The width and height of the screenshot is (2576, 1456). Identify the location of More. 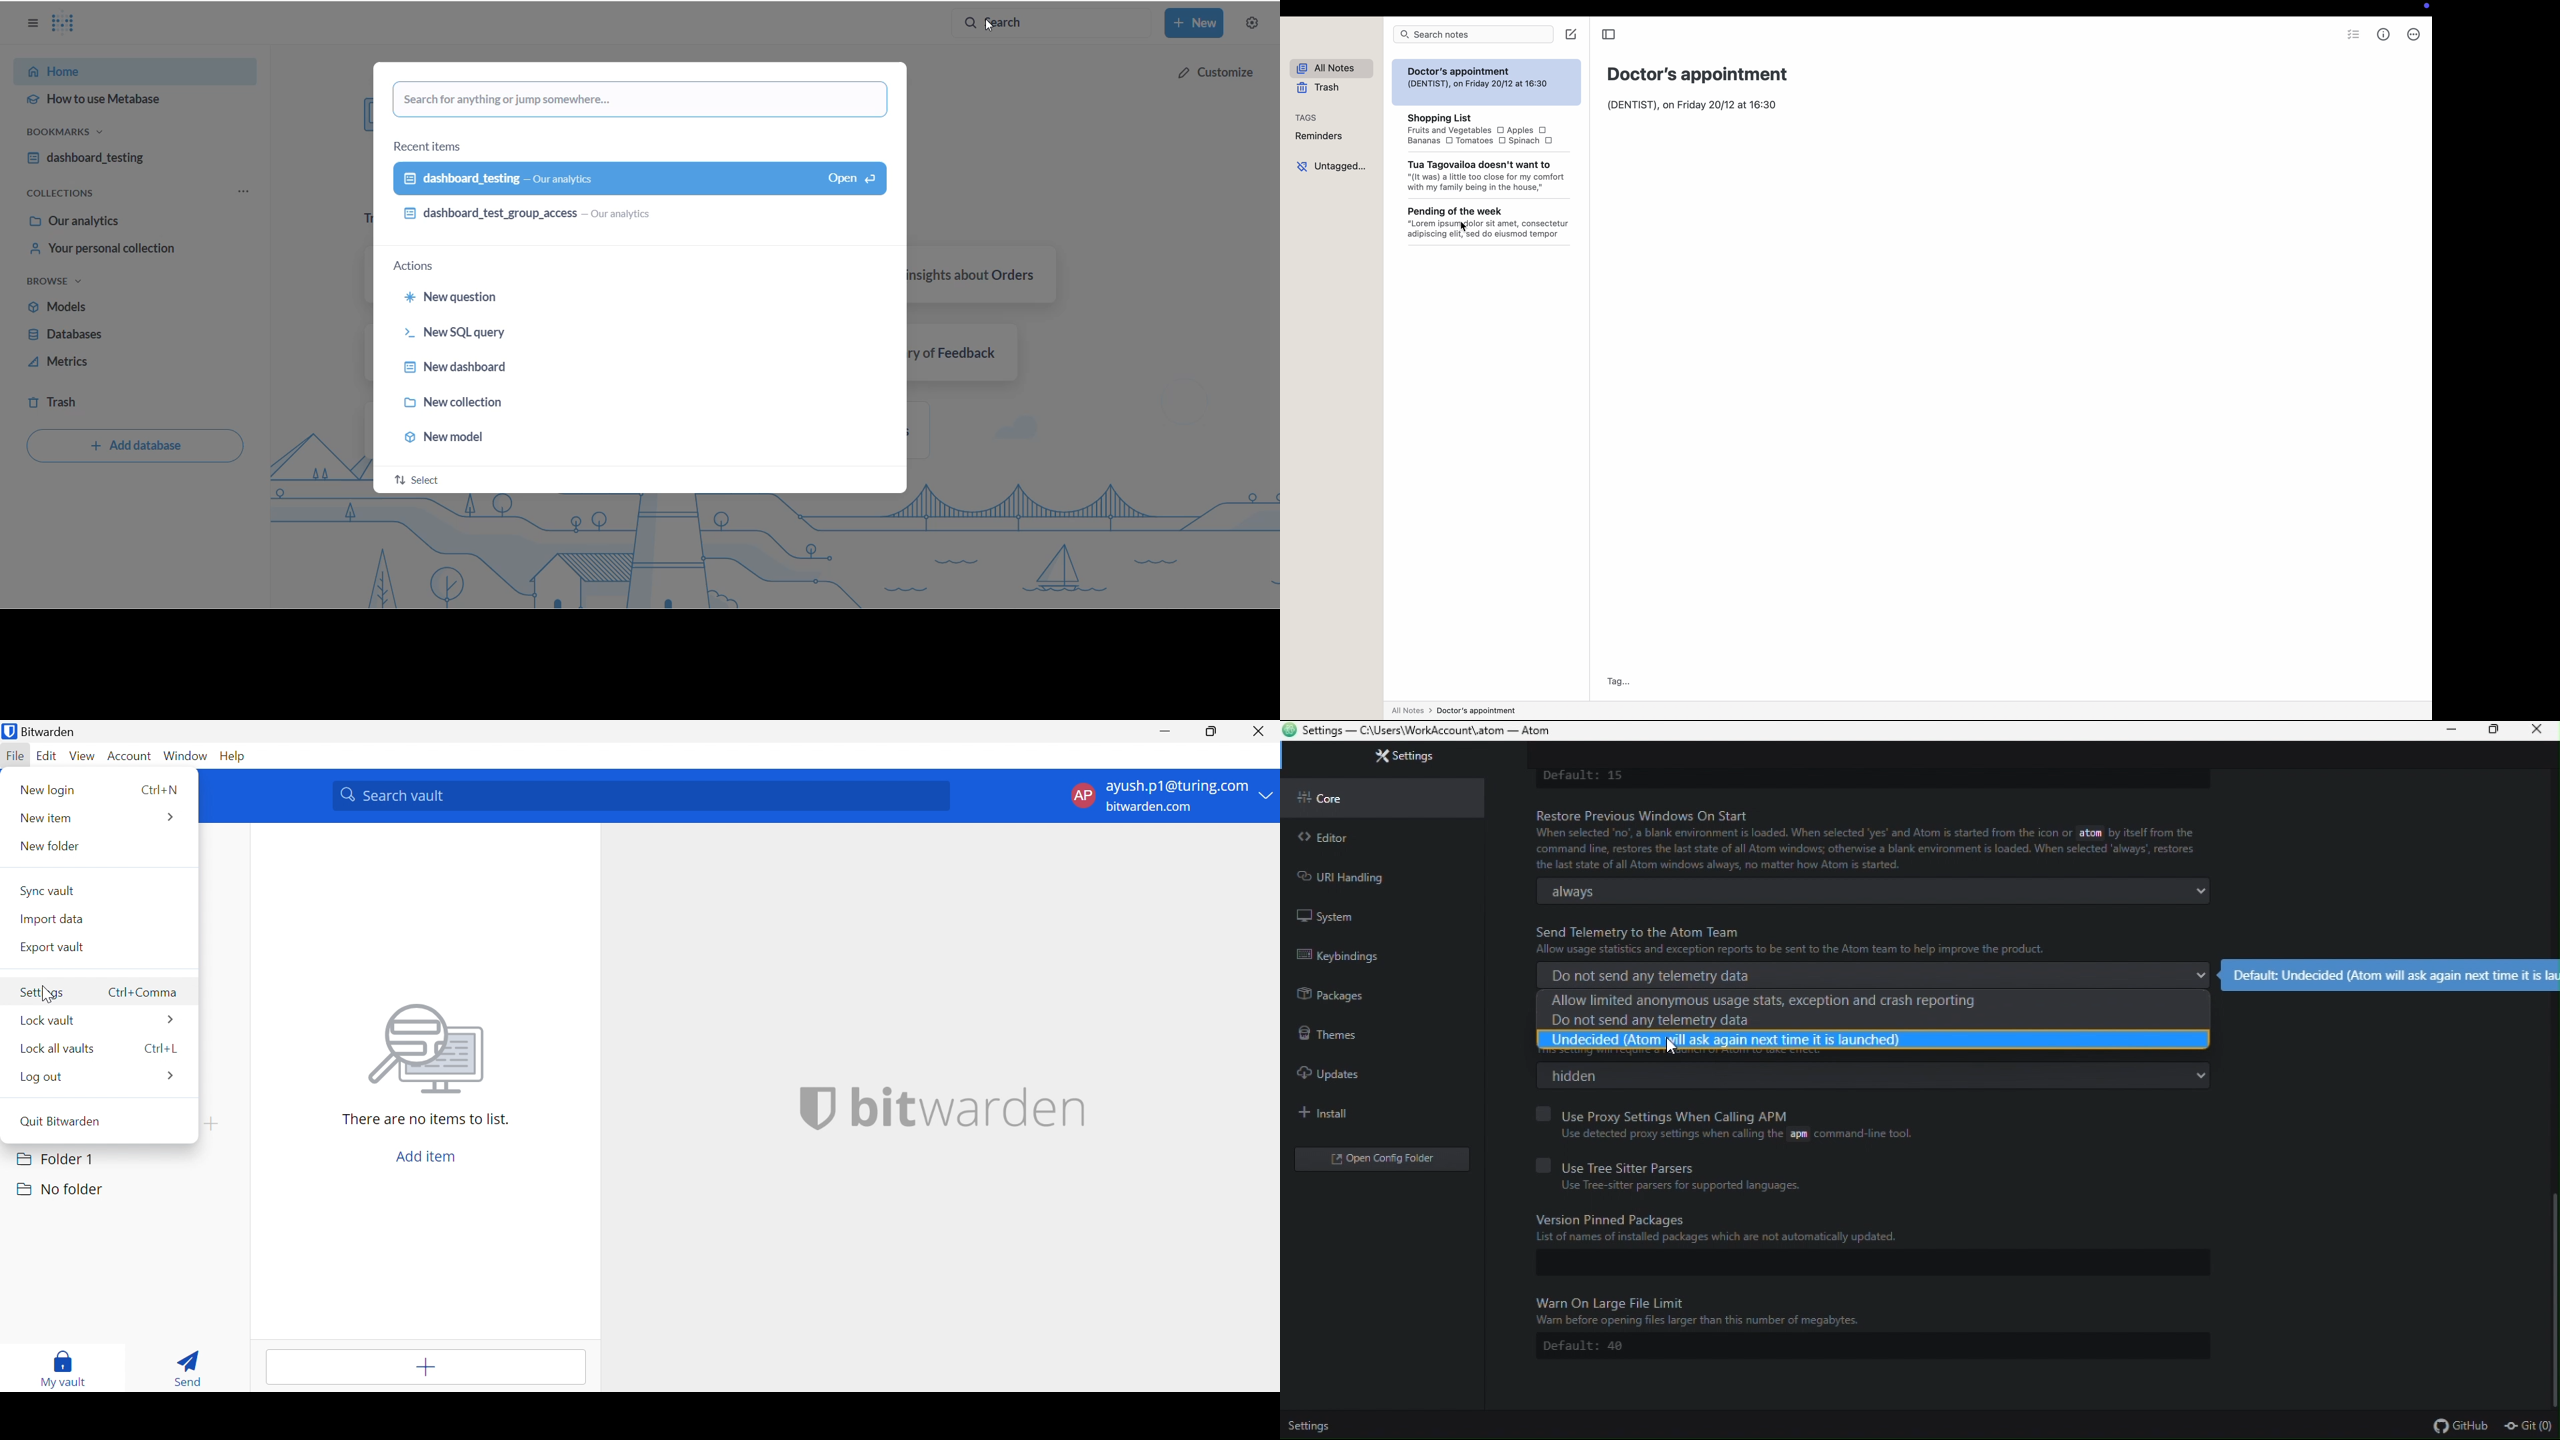
(168, 817).